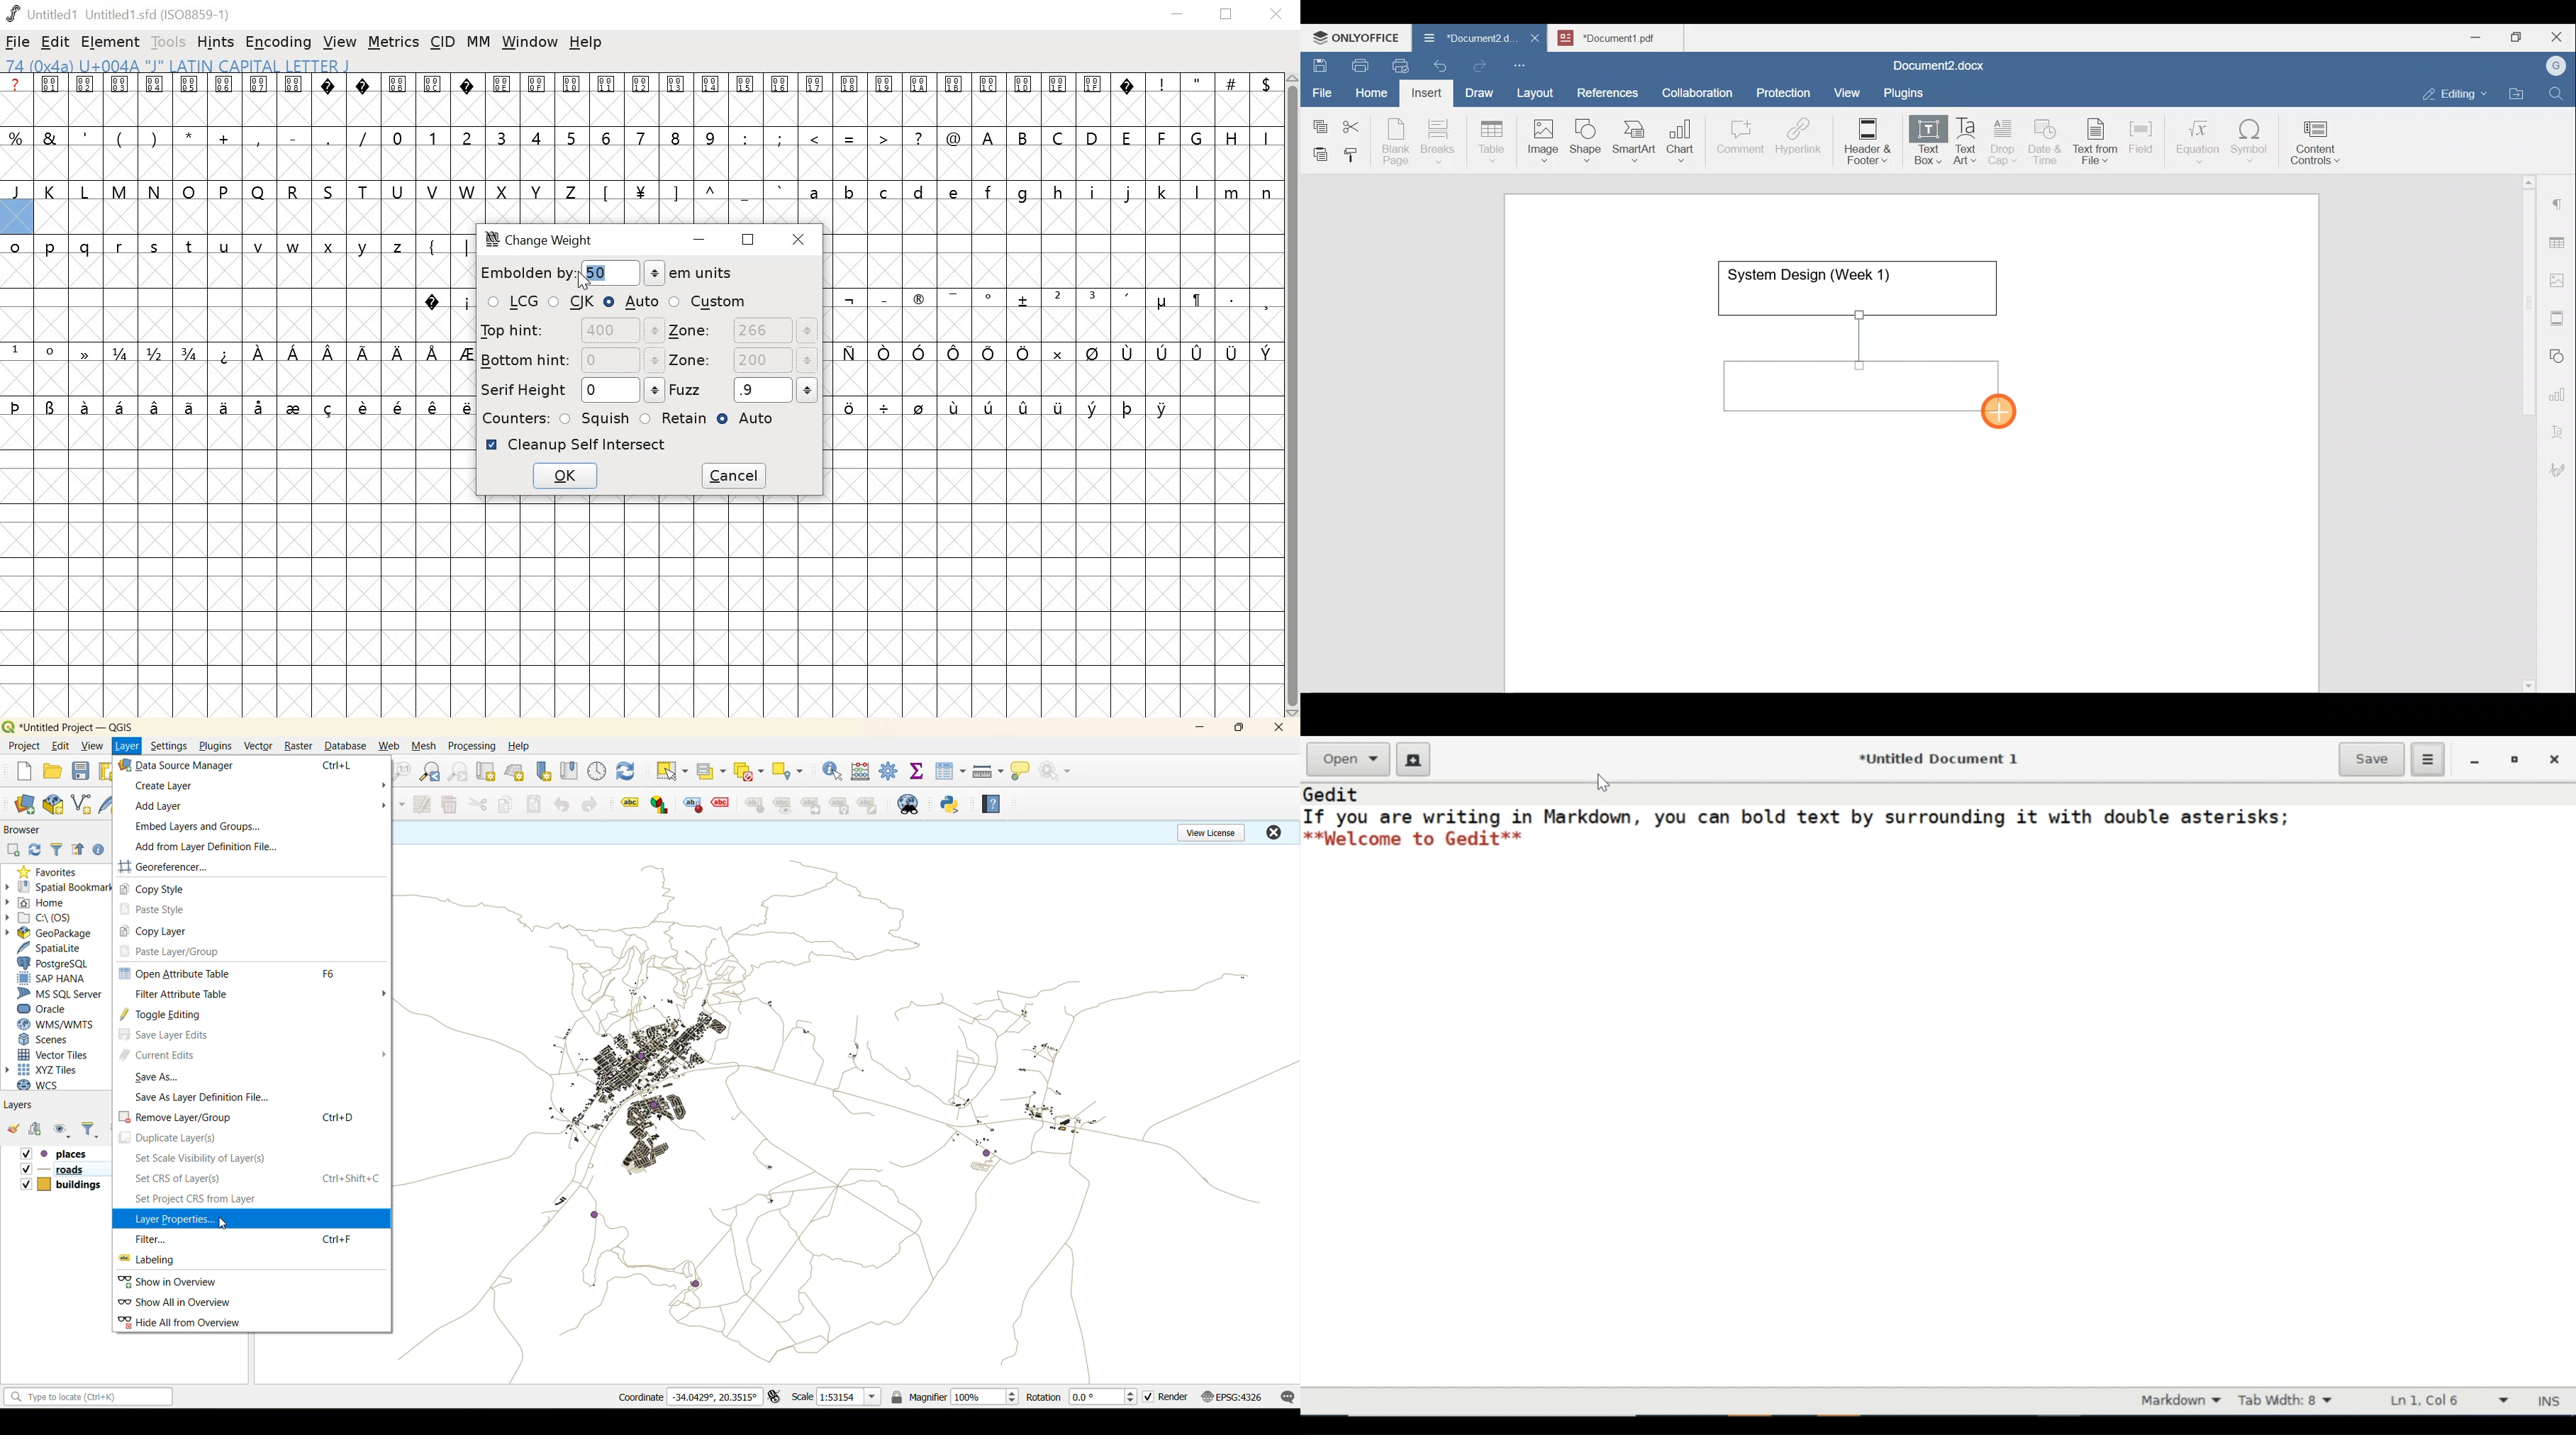  What do you see at coordinates (2455, 91) in the screenshot?
I see `Editing mode` at bounding box center [2455, 91].